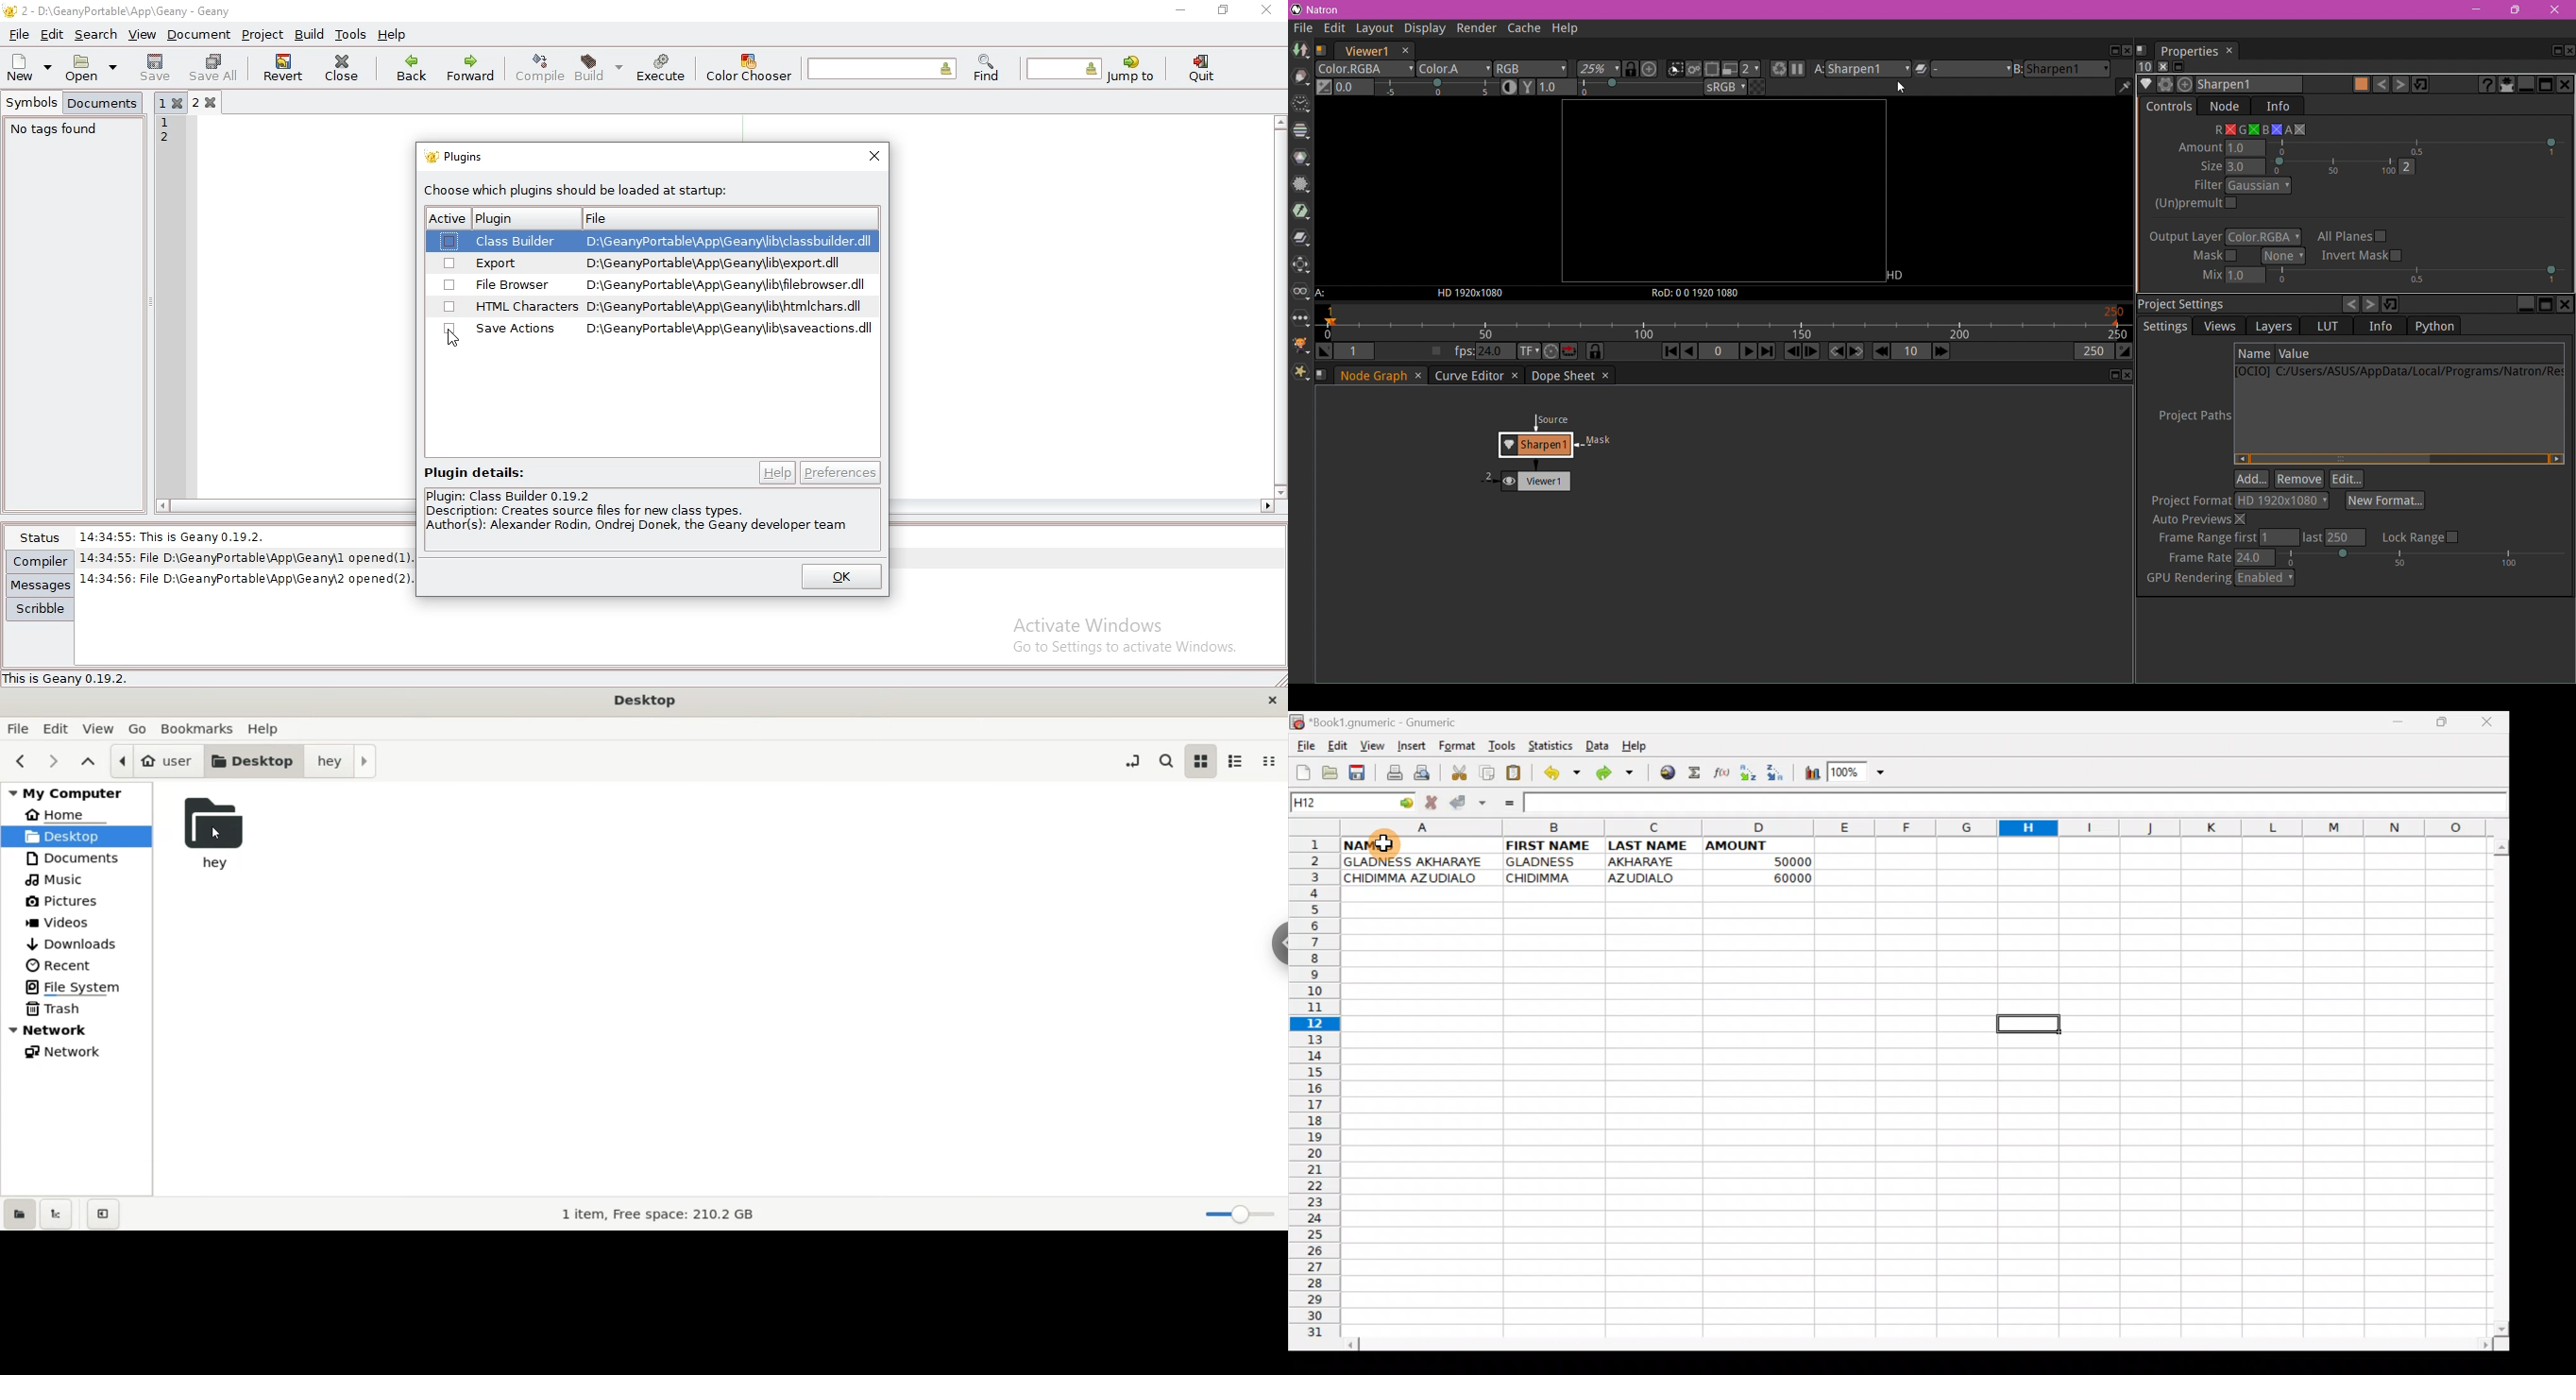 This screenshot has height=1400, width=2576. I want to click on Switch between "neutral" 1.0 gain f-stop and the previous setting , so click(1325, 88).